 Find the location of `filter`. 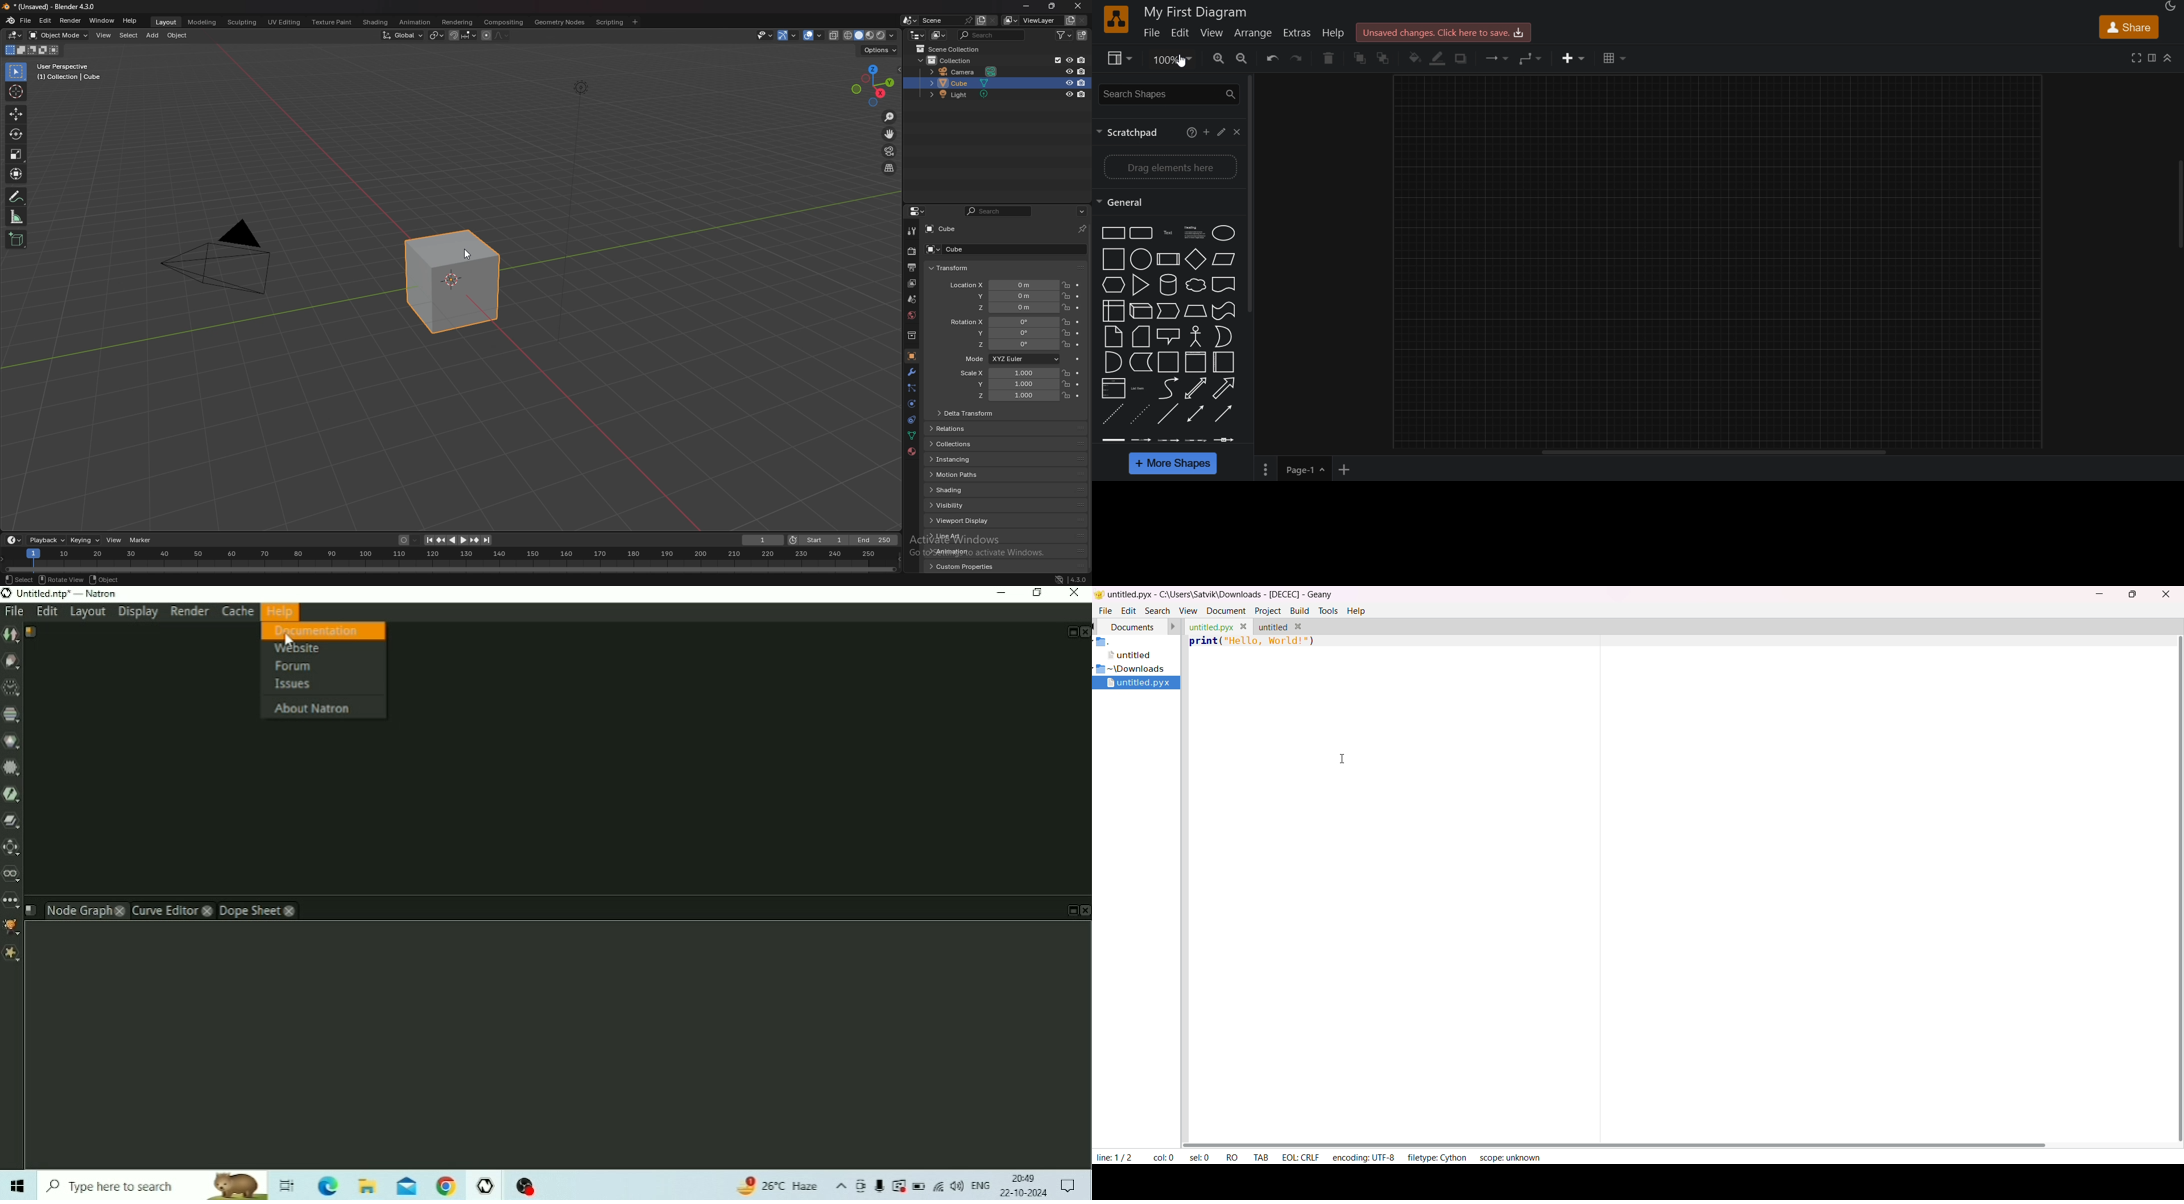

filter is located at coordinates (1063, 35).